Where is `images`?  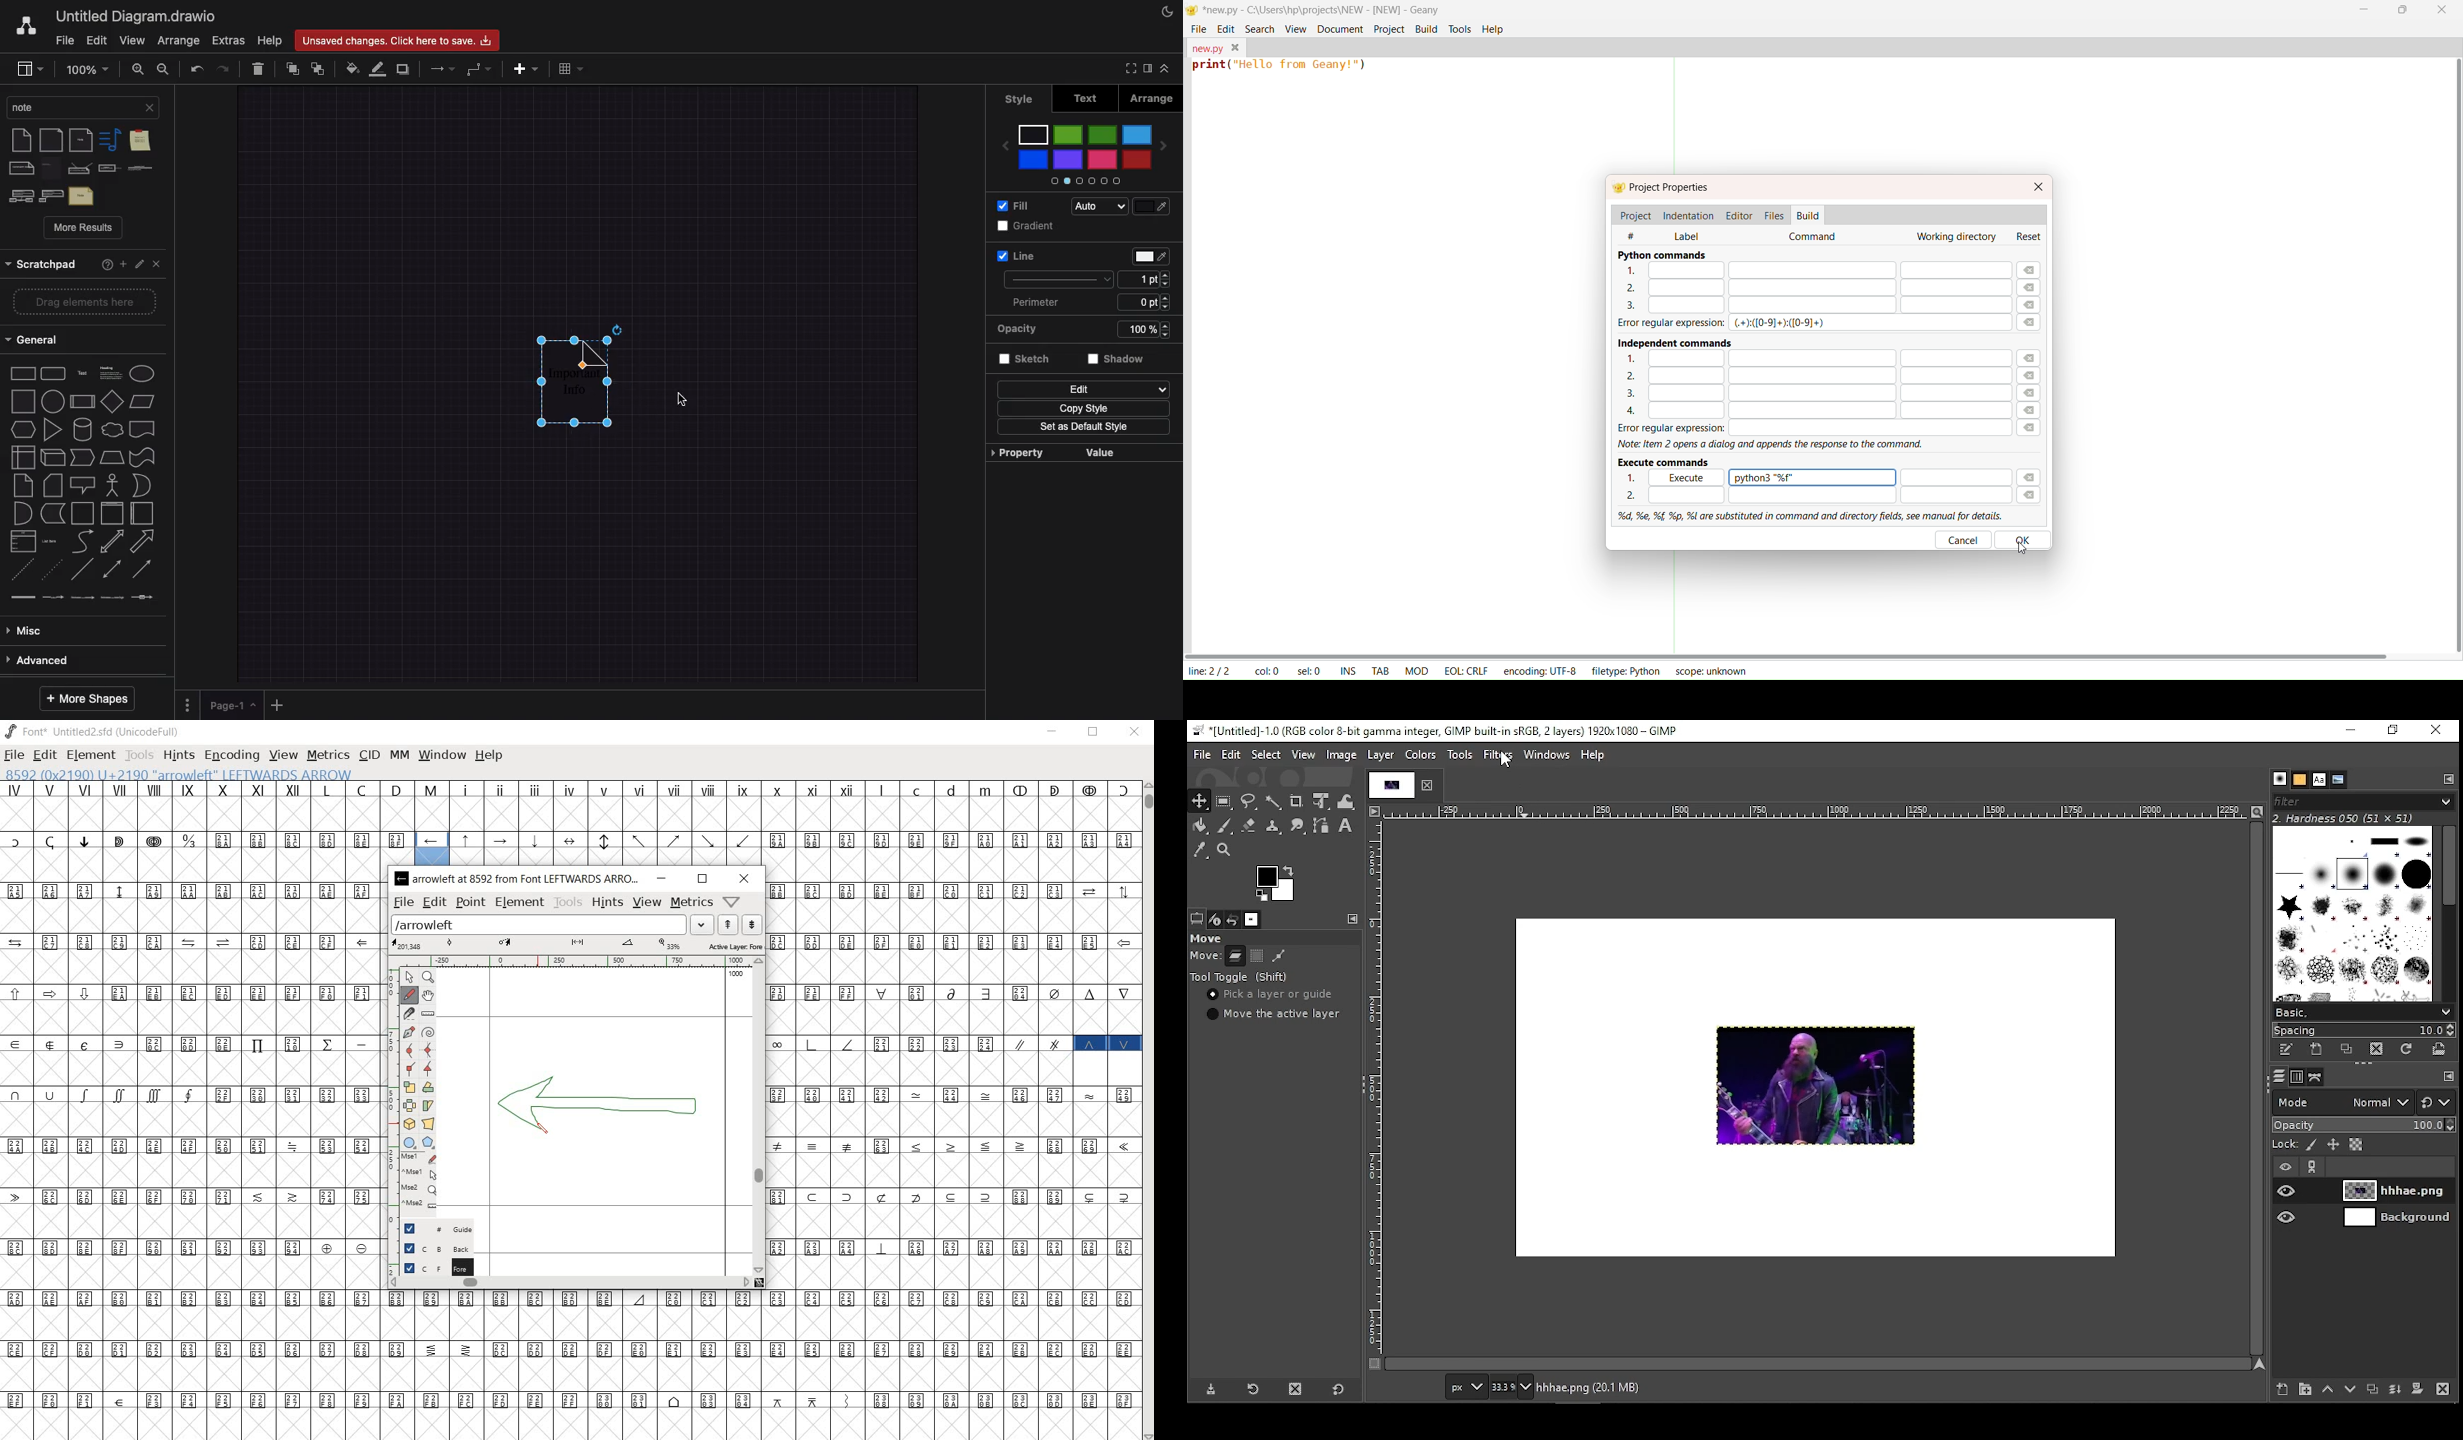
images is located at coordinates (1252, 920).